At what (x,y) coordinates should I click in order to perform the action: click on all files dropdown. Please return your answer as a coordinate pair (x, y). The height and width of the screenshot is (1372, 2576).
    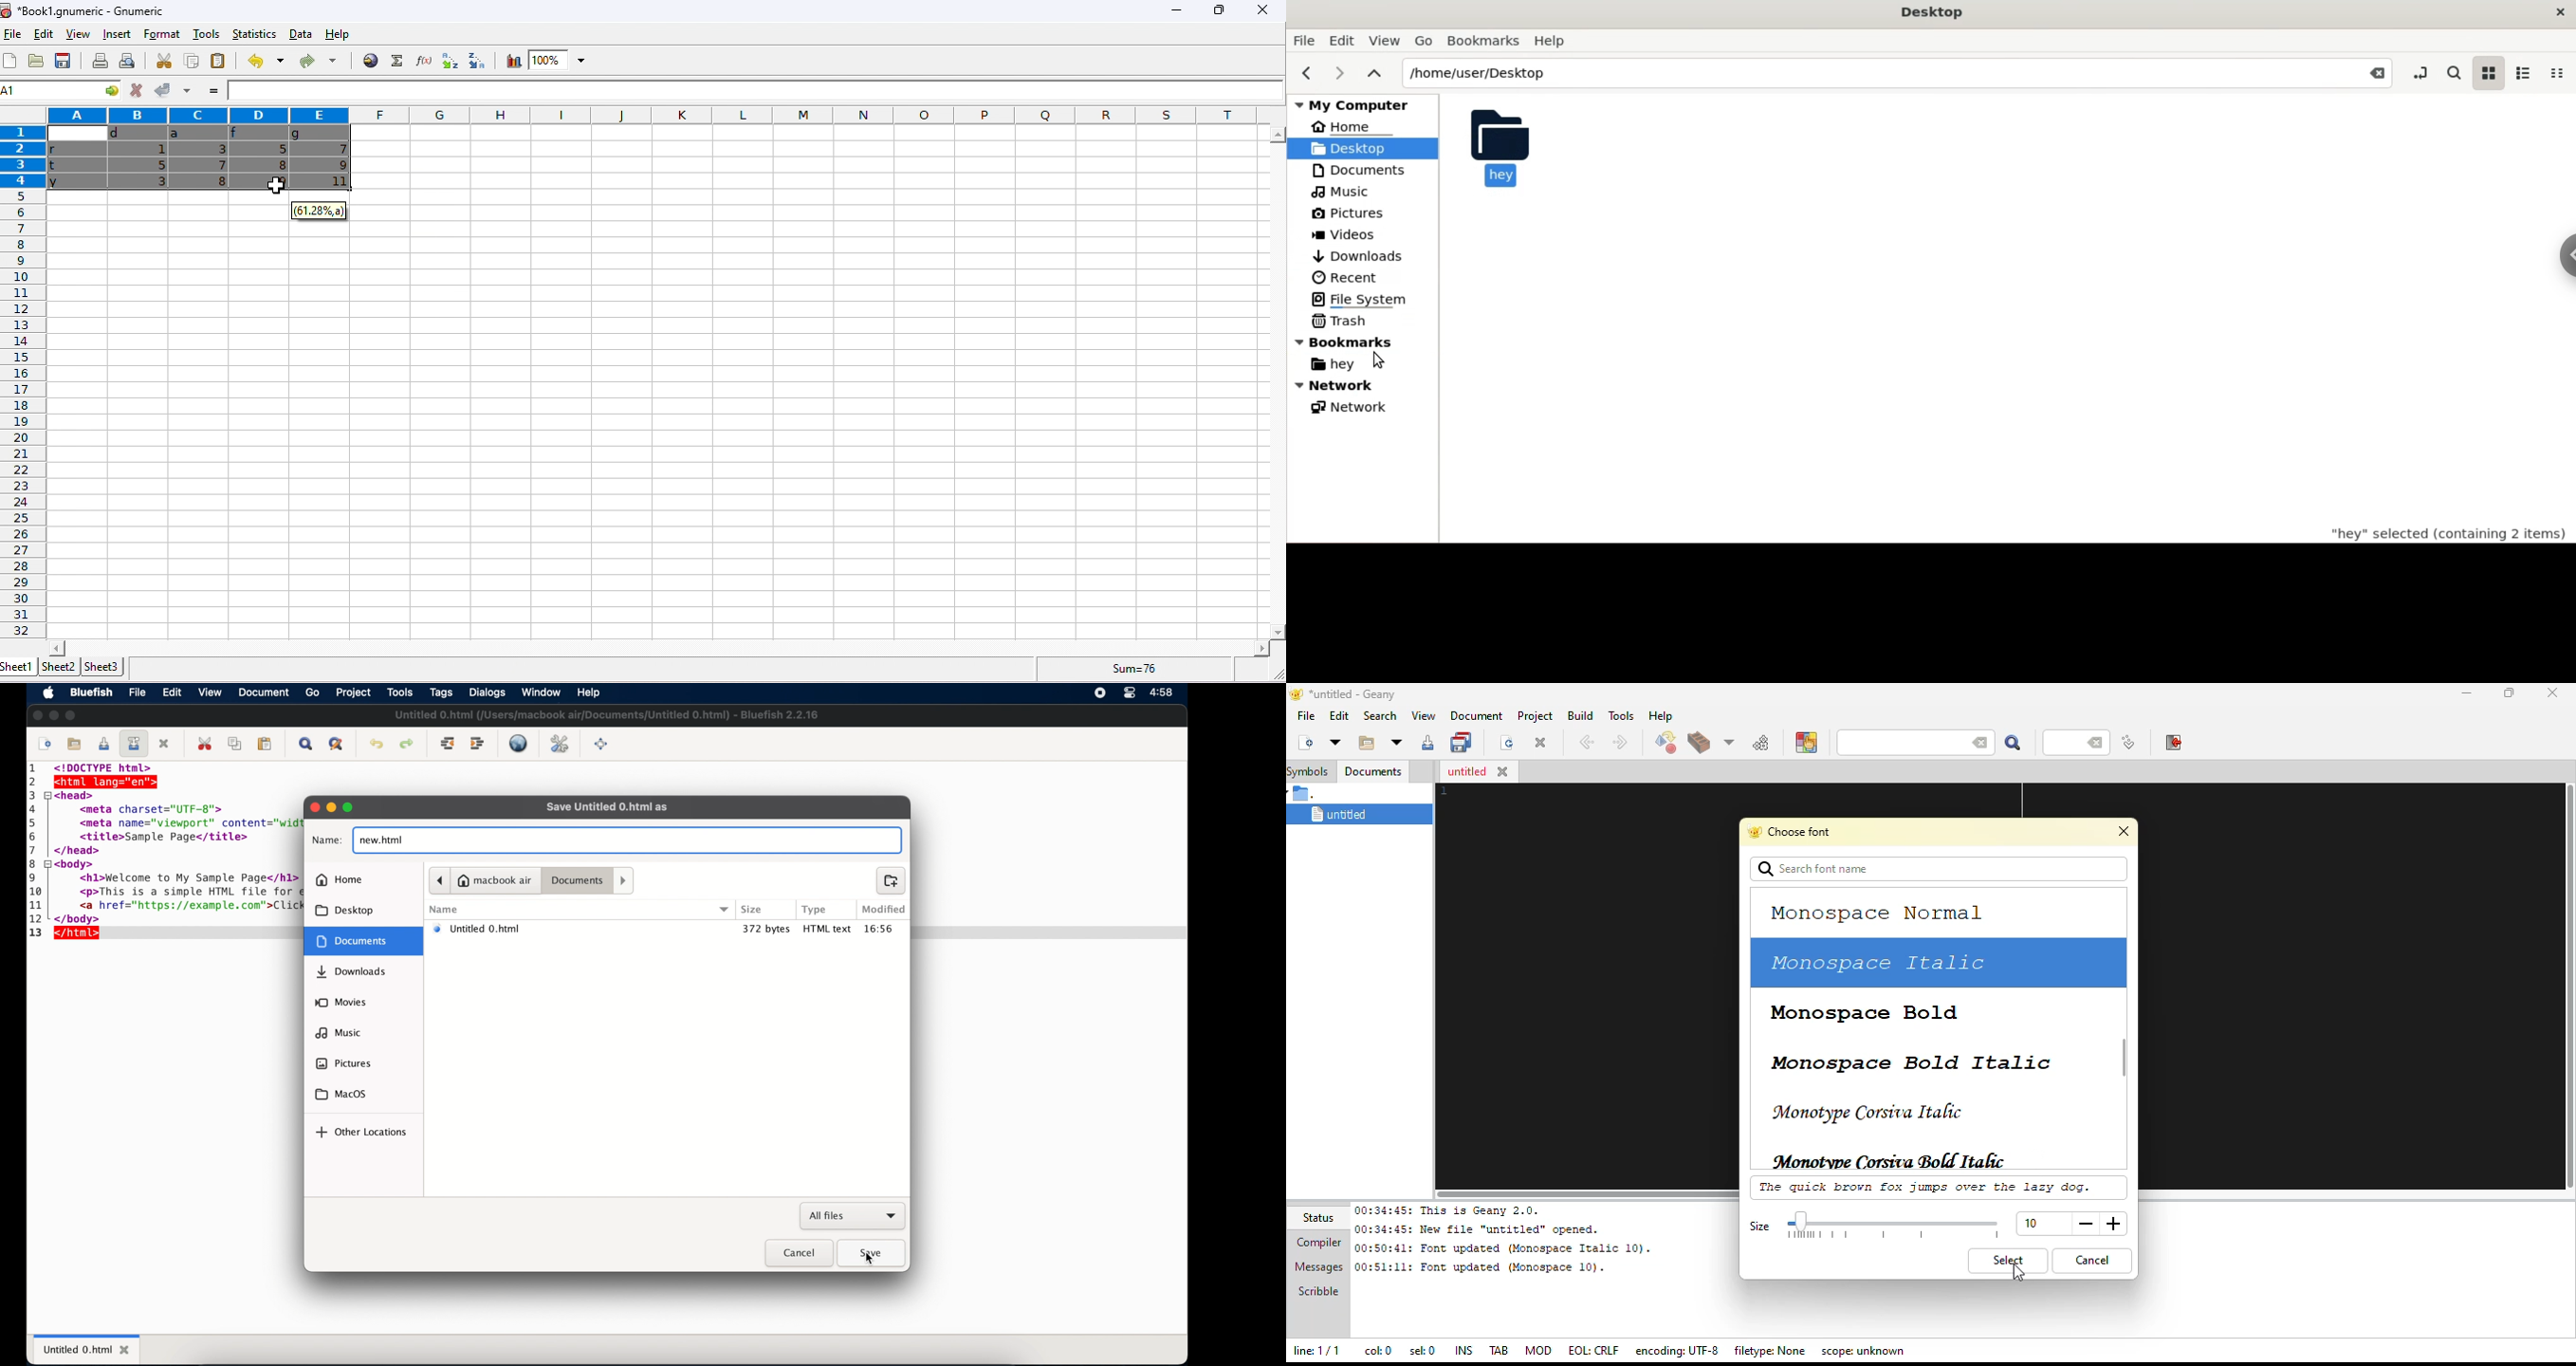
    Looking at the image, I should click on (853, 1217).